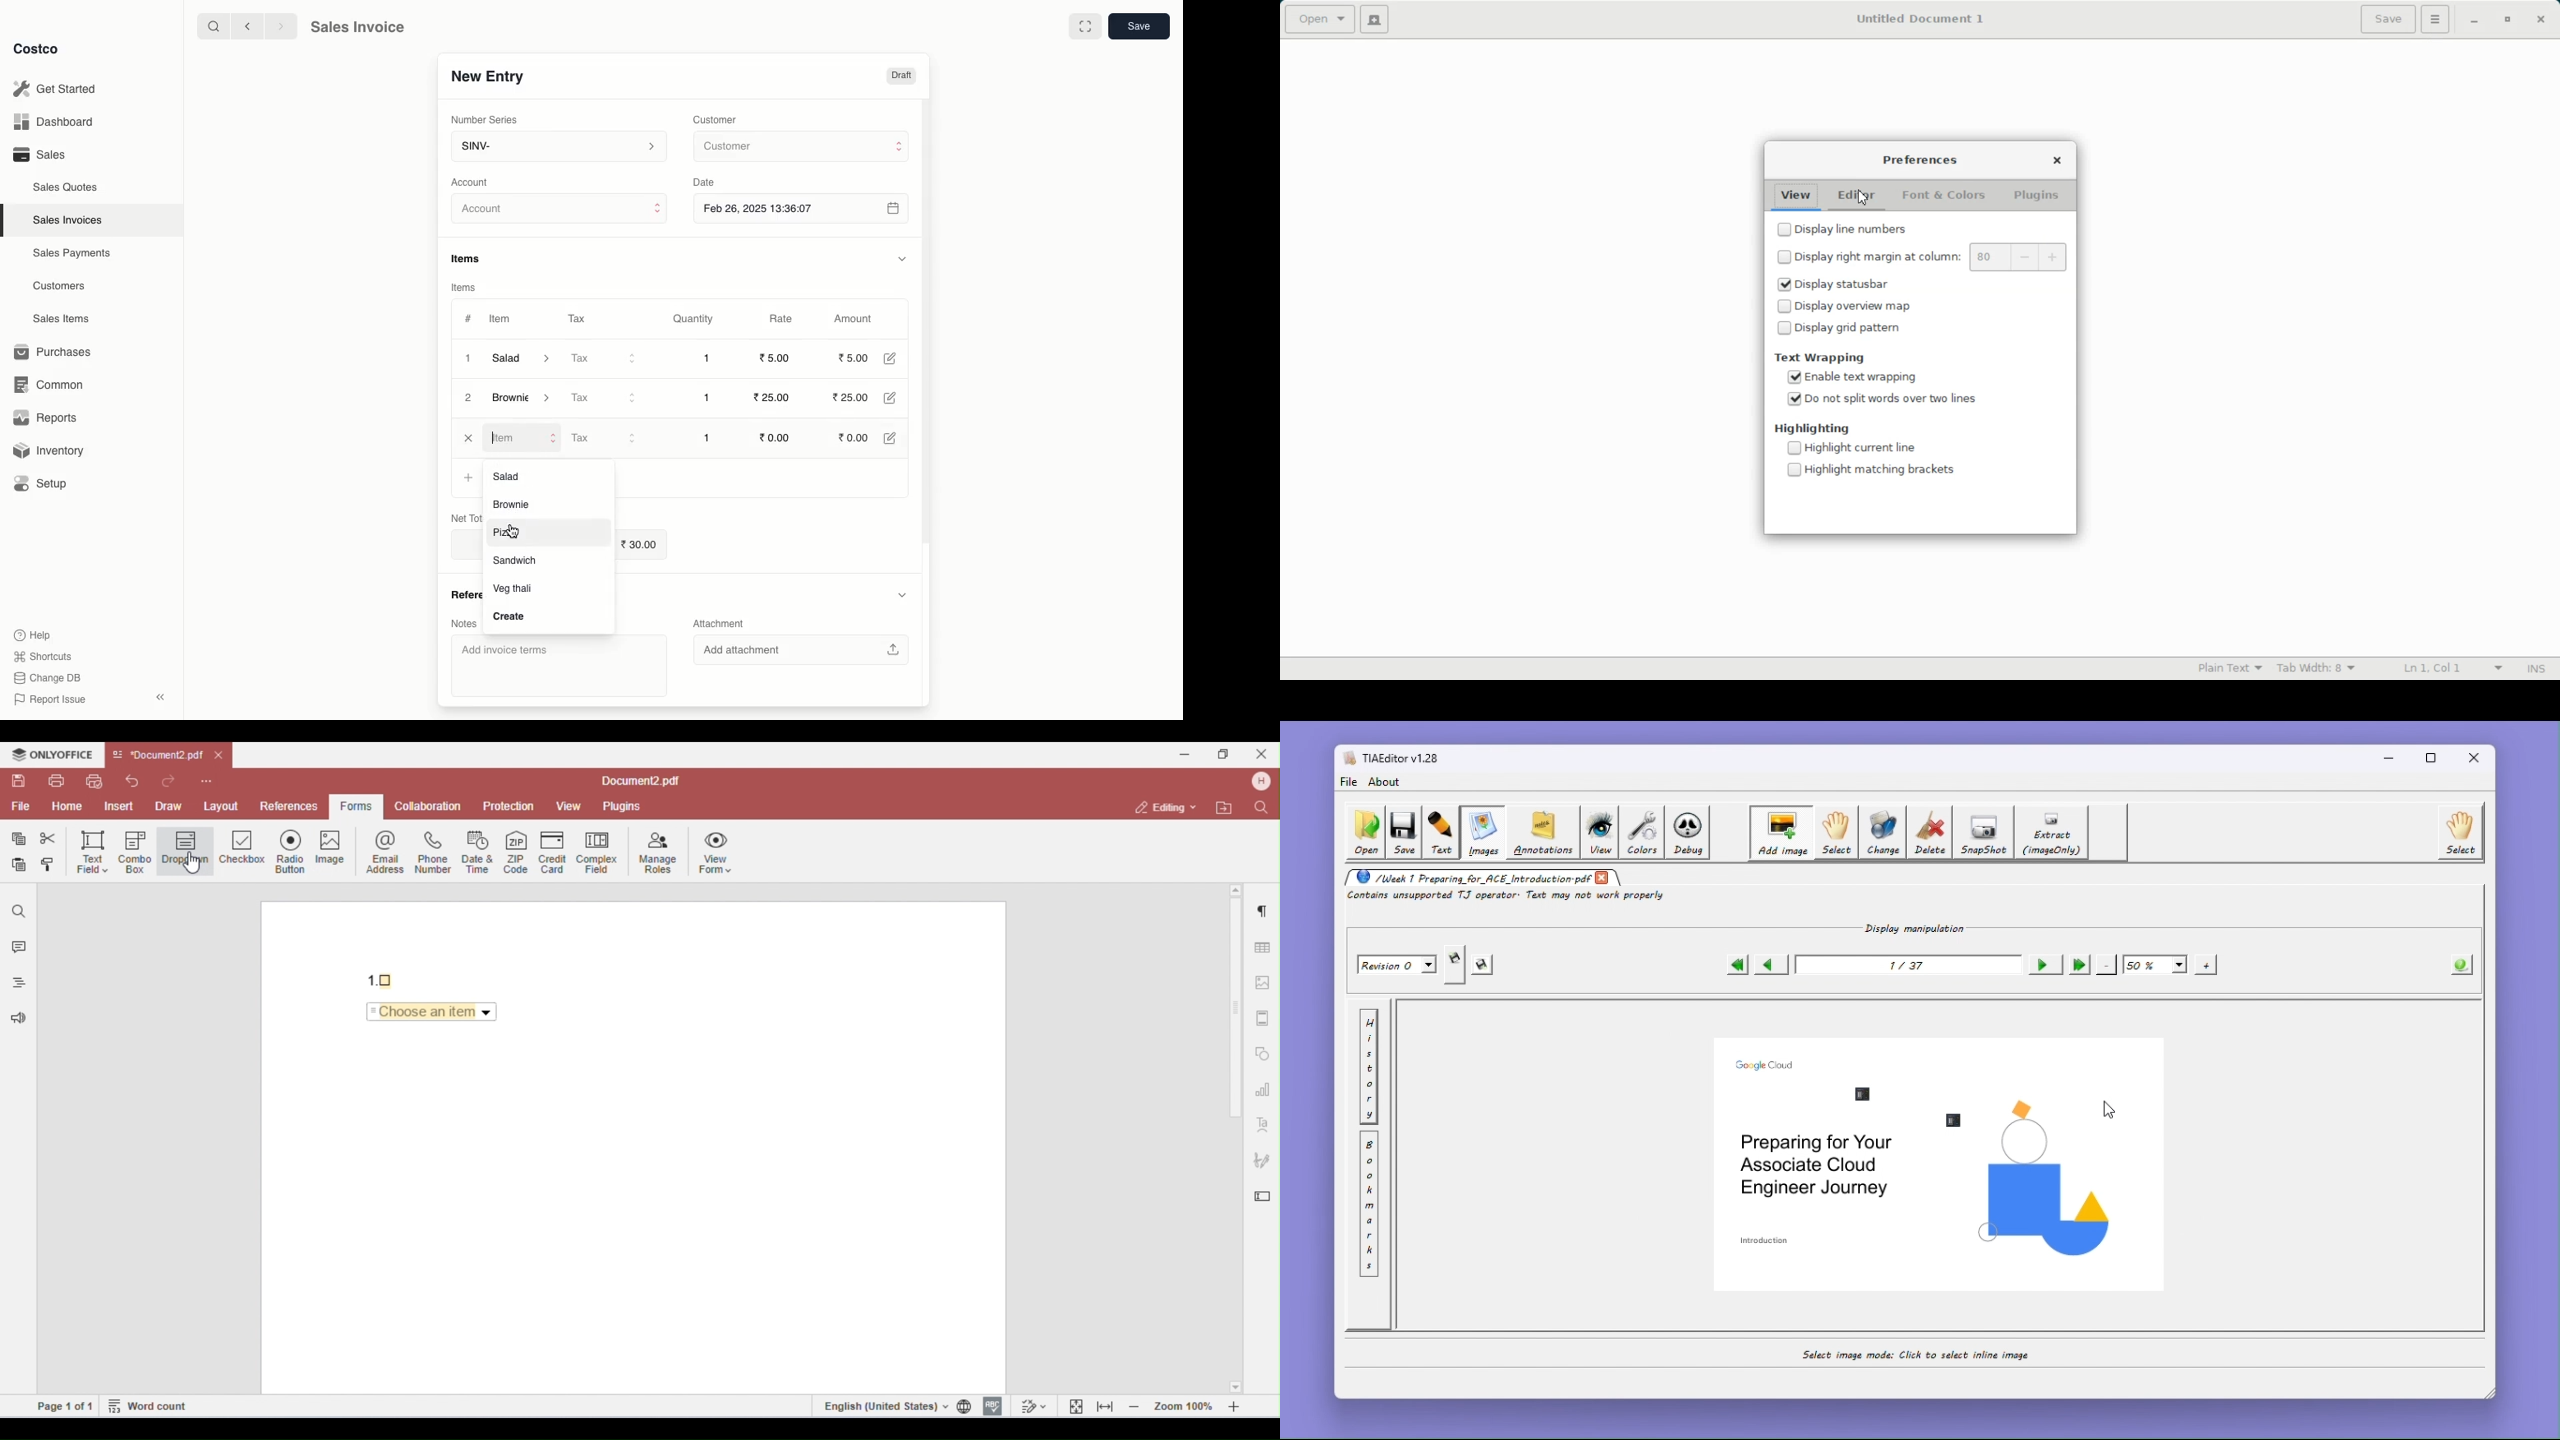 Image resolution: width=2576 pixels, height=1456 pixels. Describe the element at coordinates (280, 27) in the screenshot. I see `Forward` at that location.